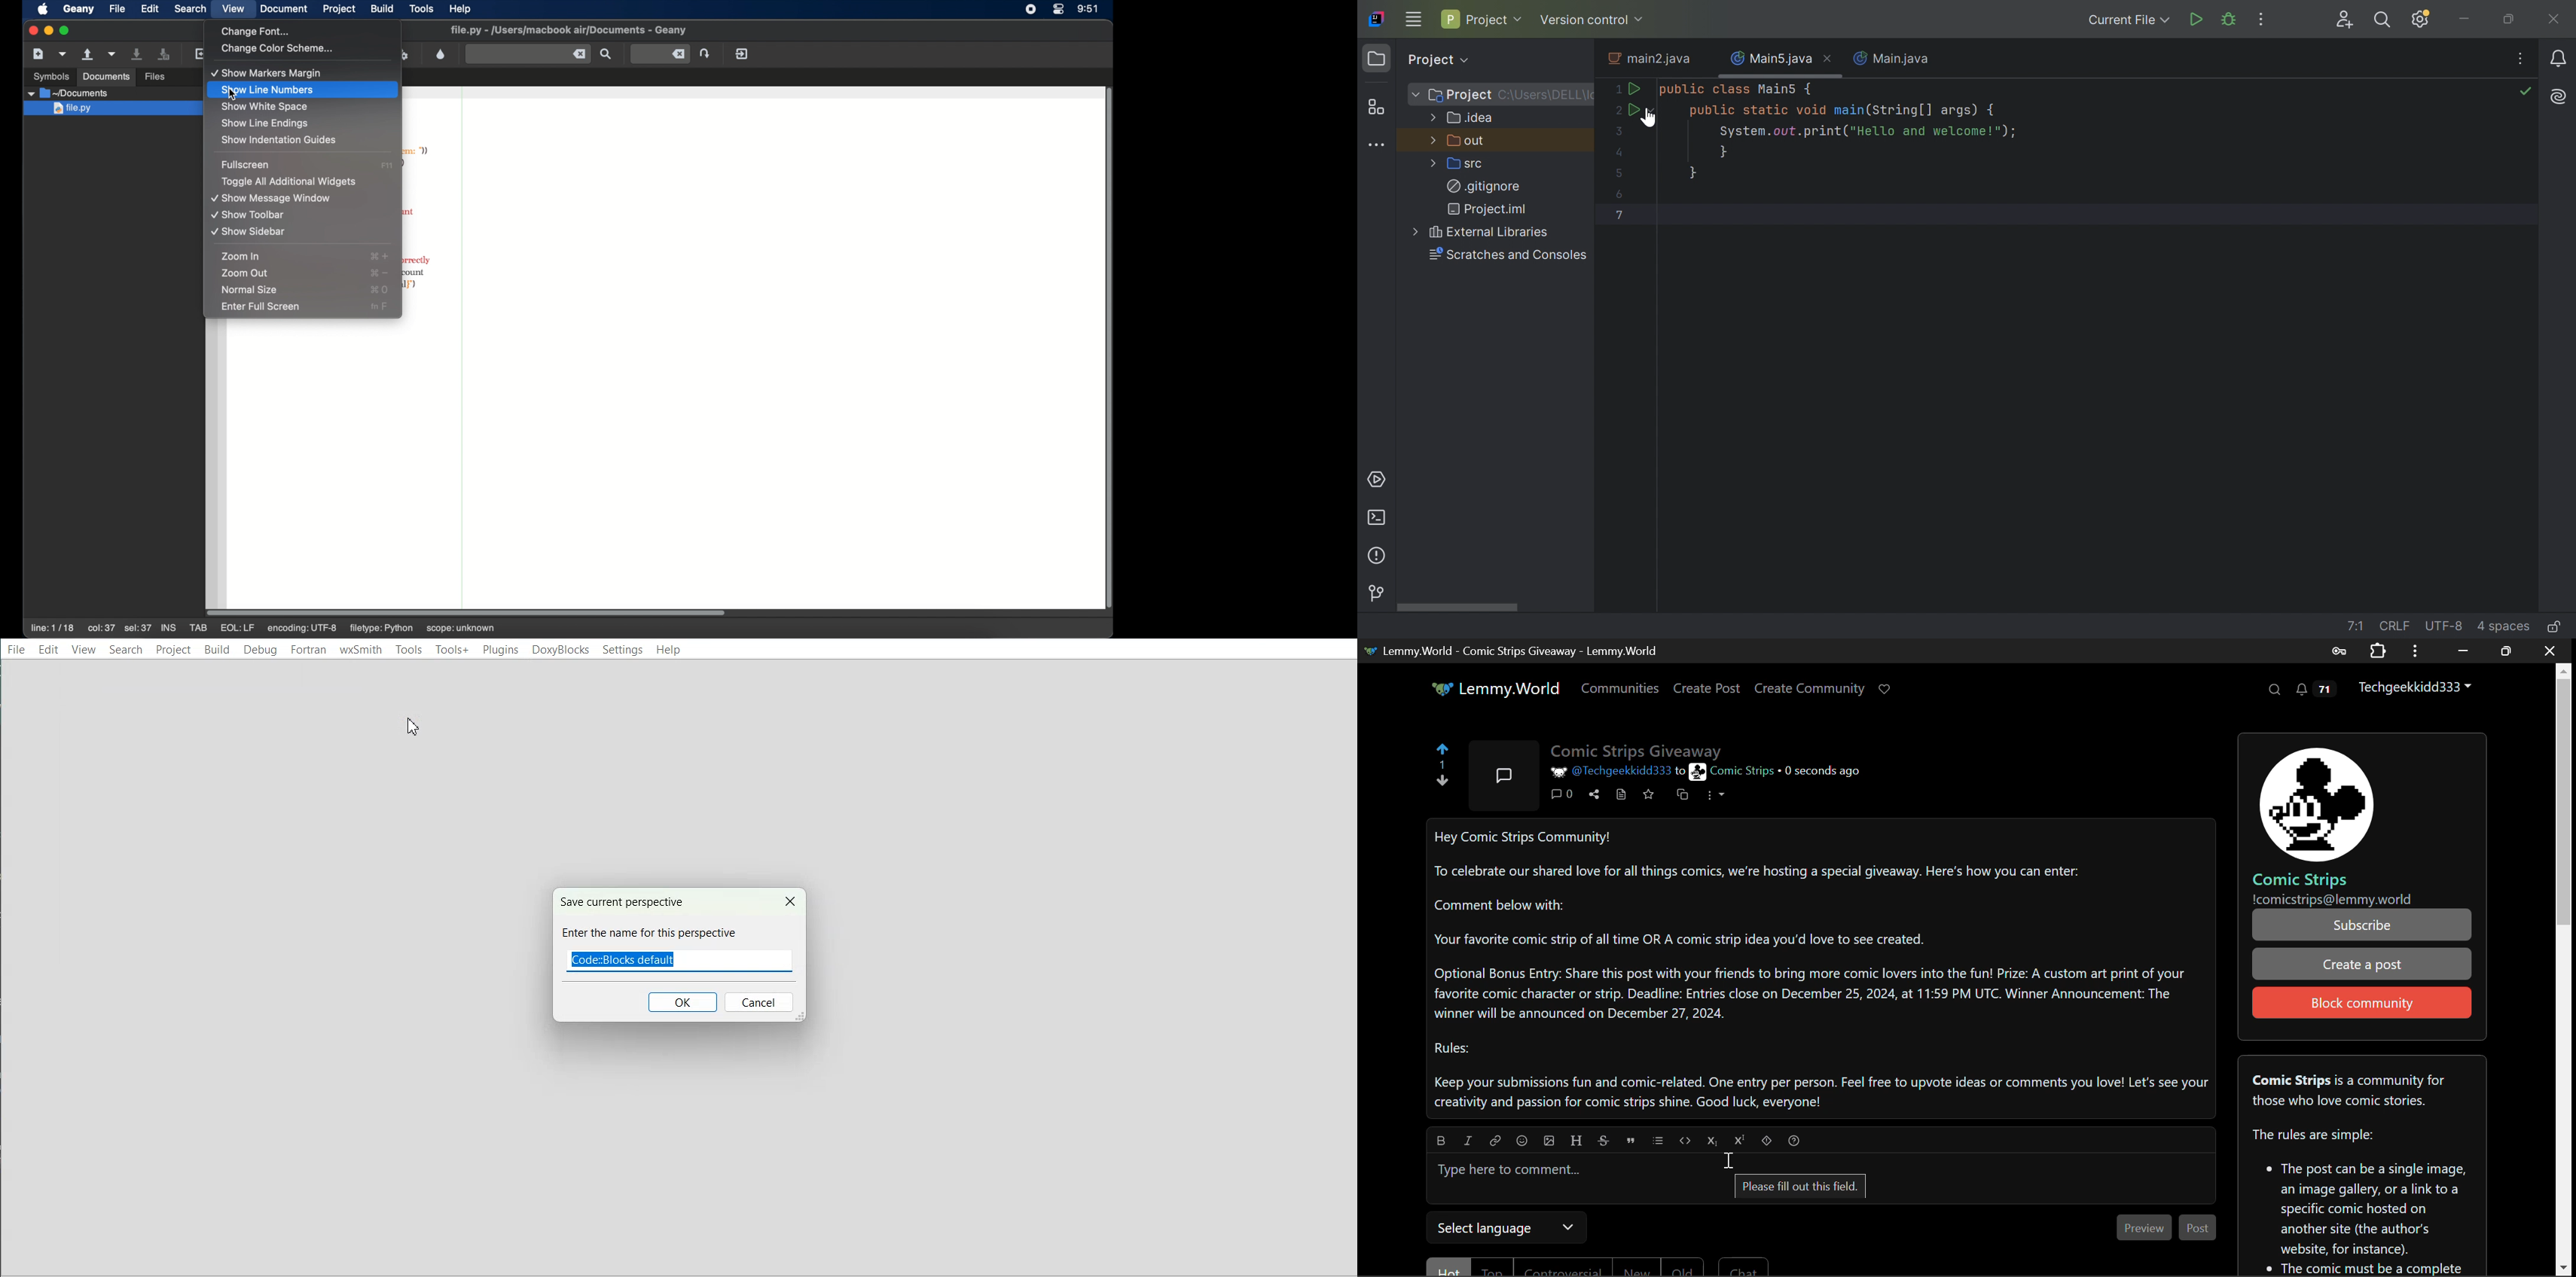 This screenshot has height=1288, width=2576. I want to click on scope: unknown, so click(461, 629).